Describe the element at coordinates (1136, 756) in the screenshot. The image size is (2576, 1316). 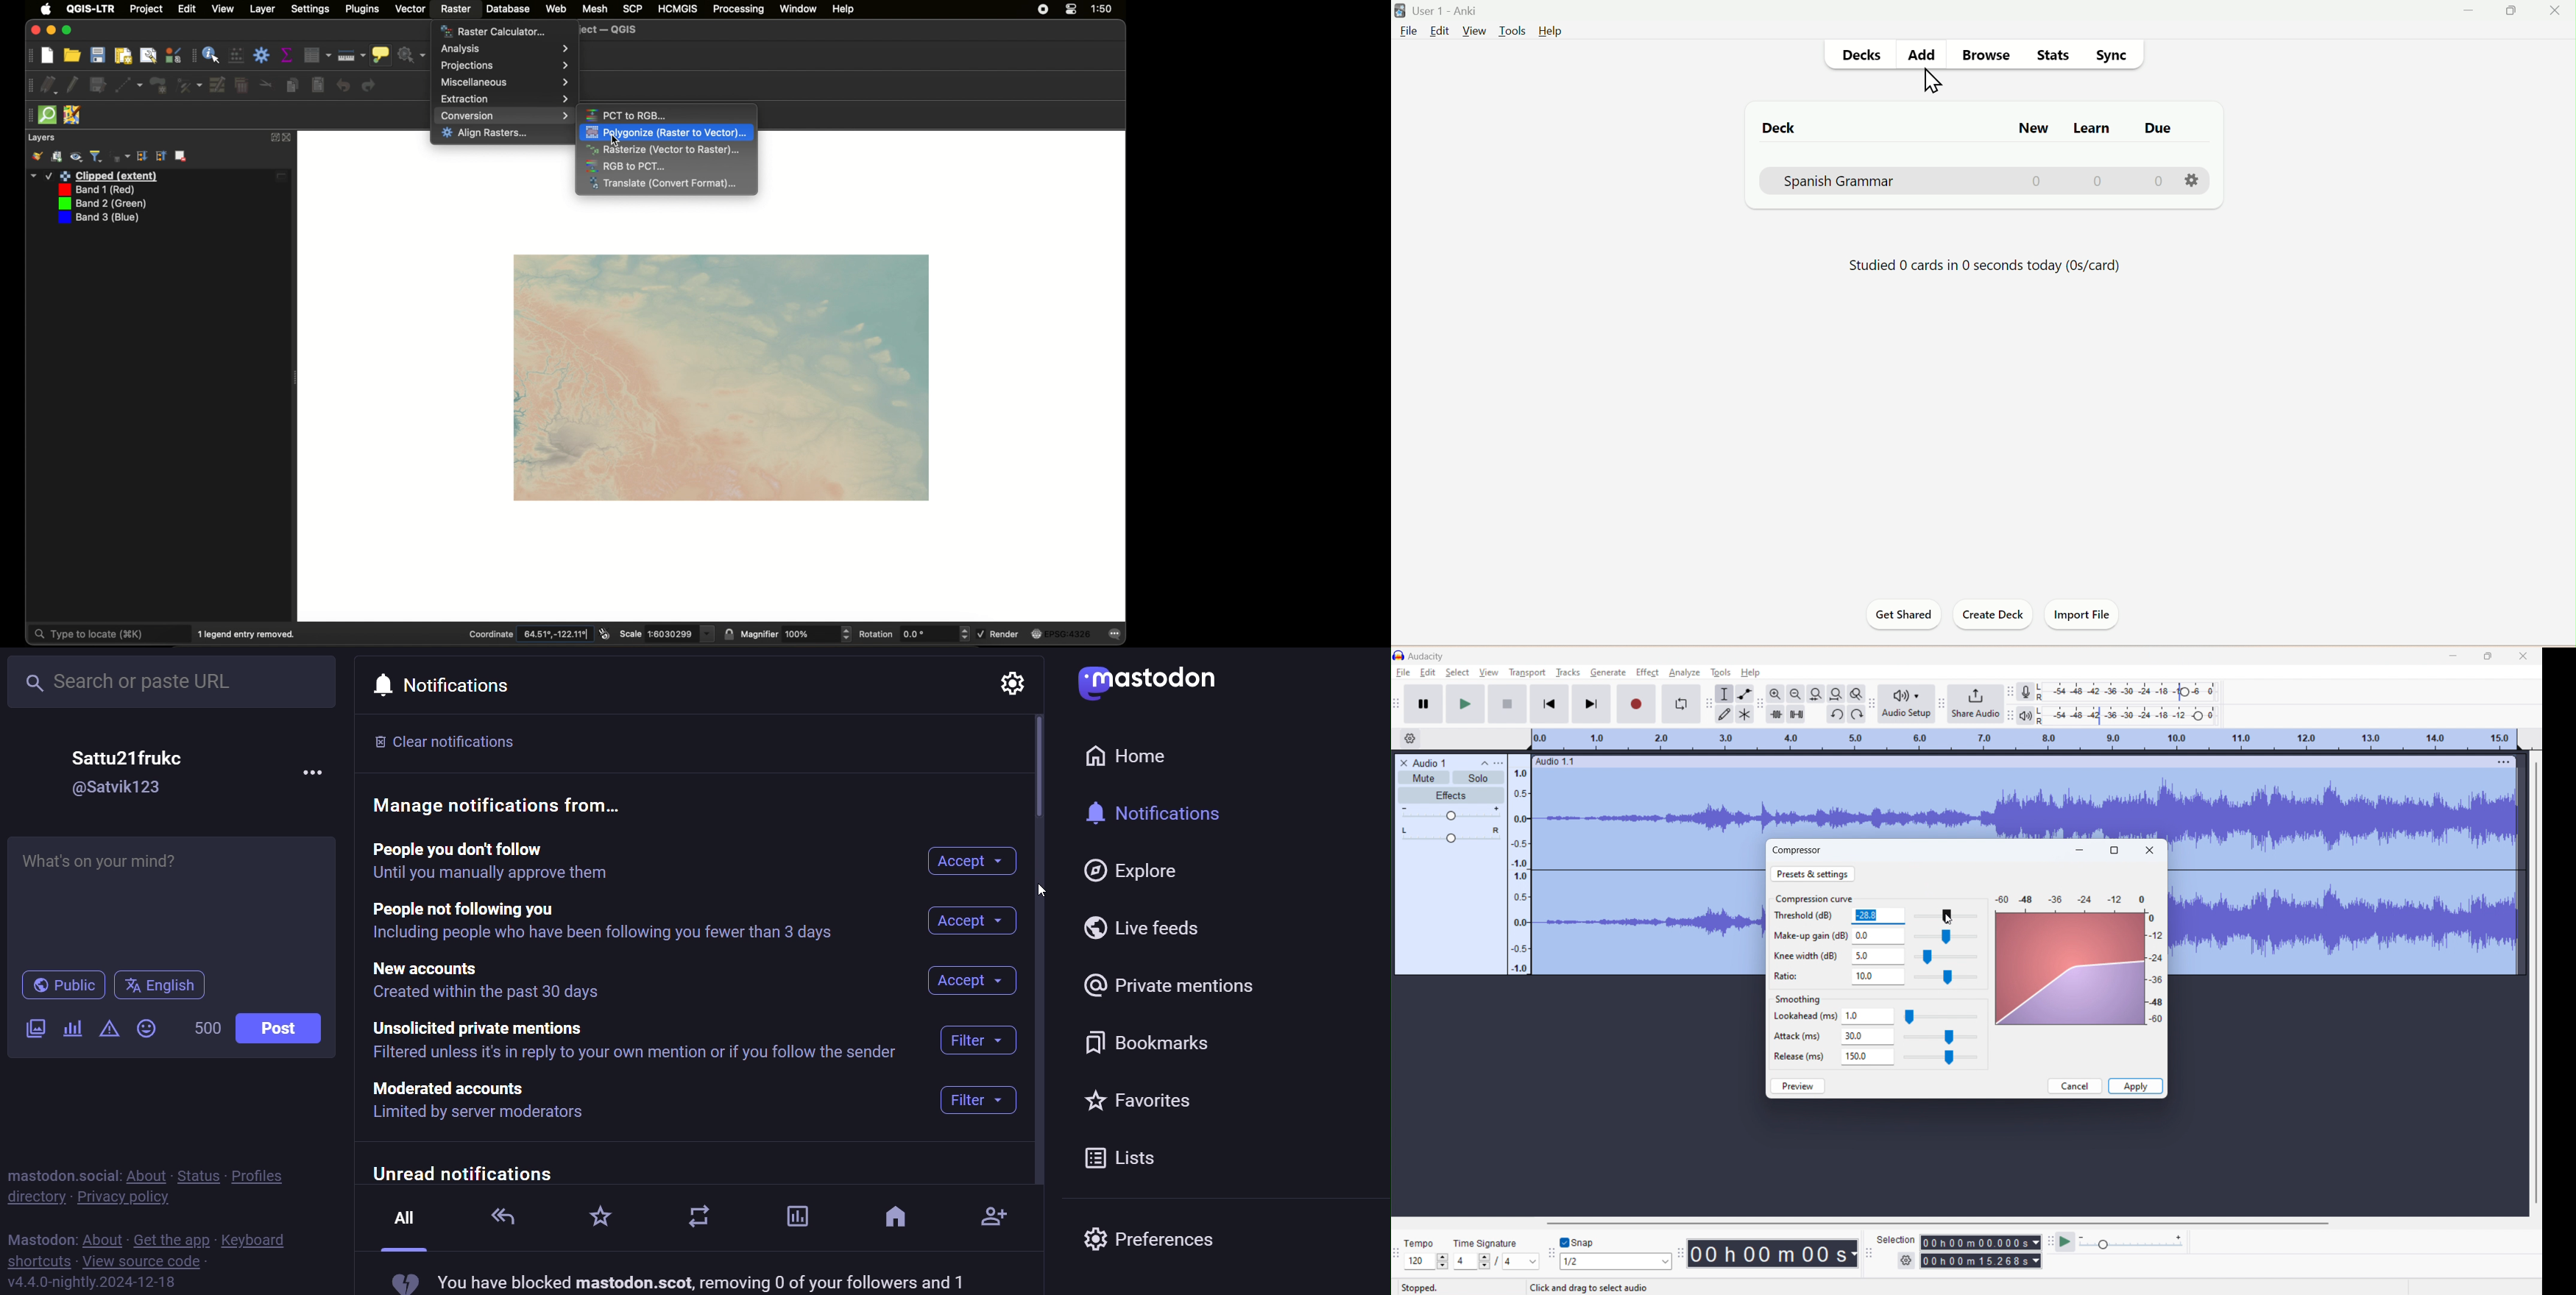
I see `home` at that location.